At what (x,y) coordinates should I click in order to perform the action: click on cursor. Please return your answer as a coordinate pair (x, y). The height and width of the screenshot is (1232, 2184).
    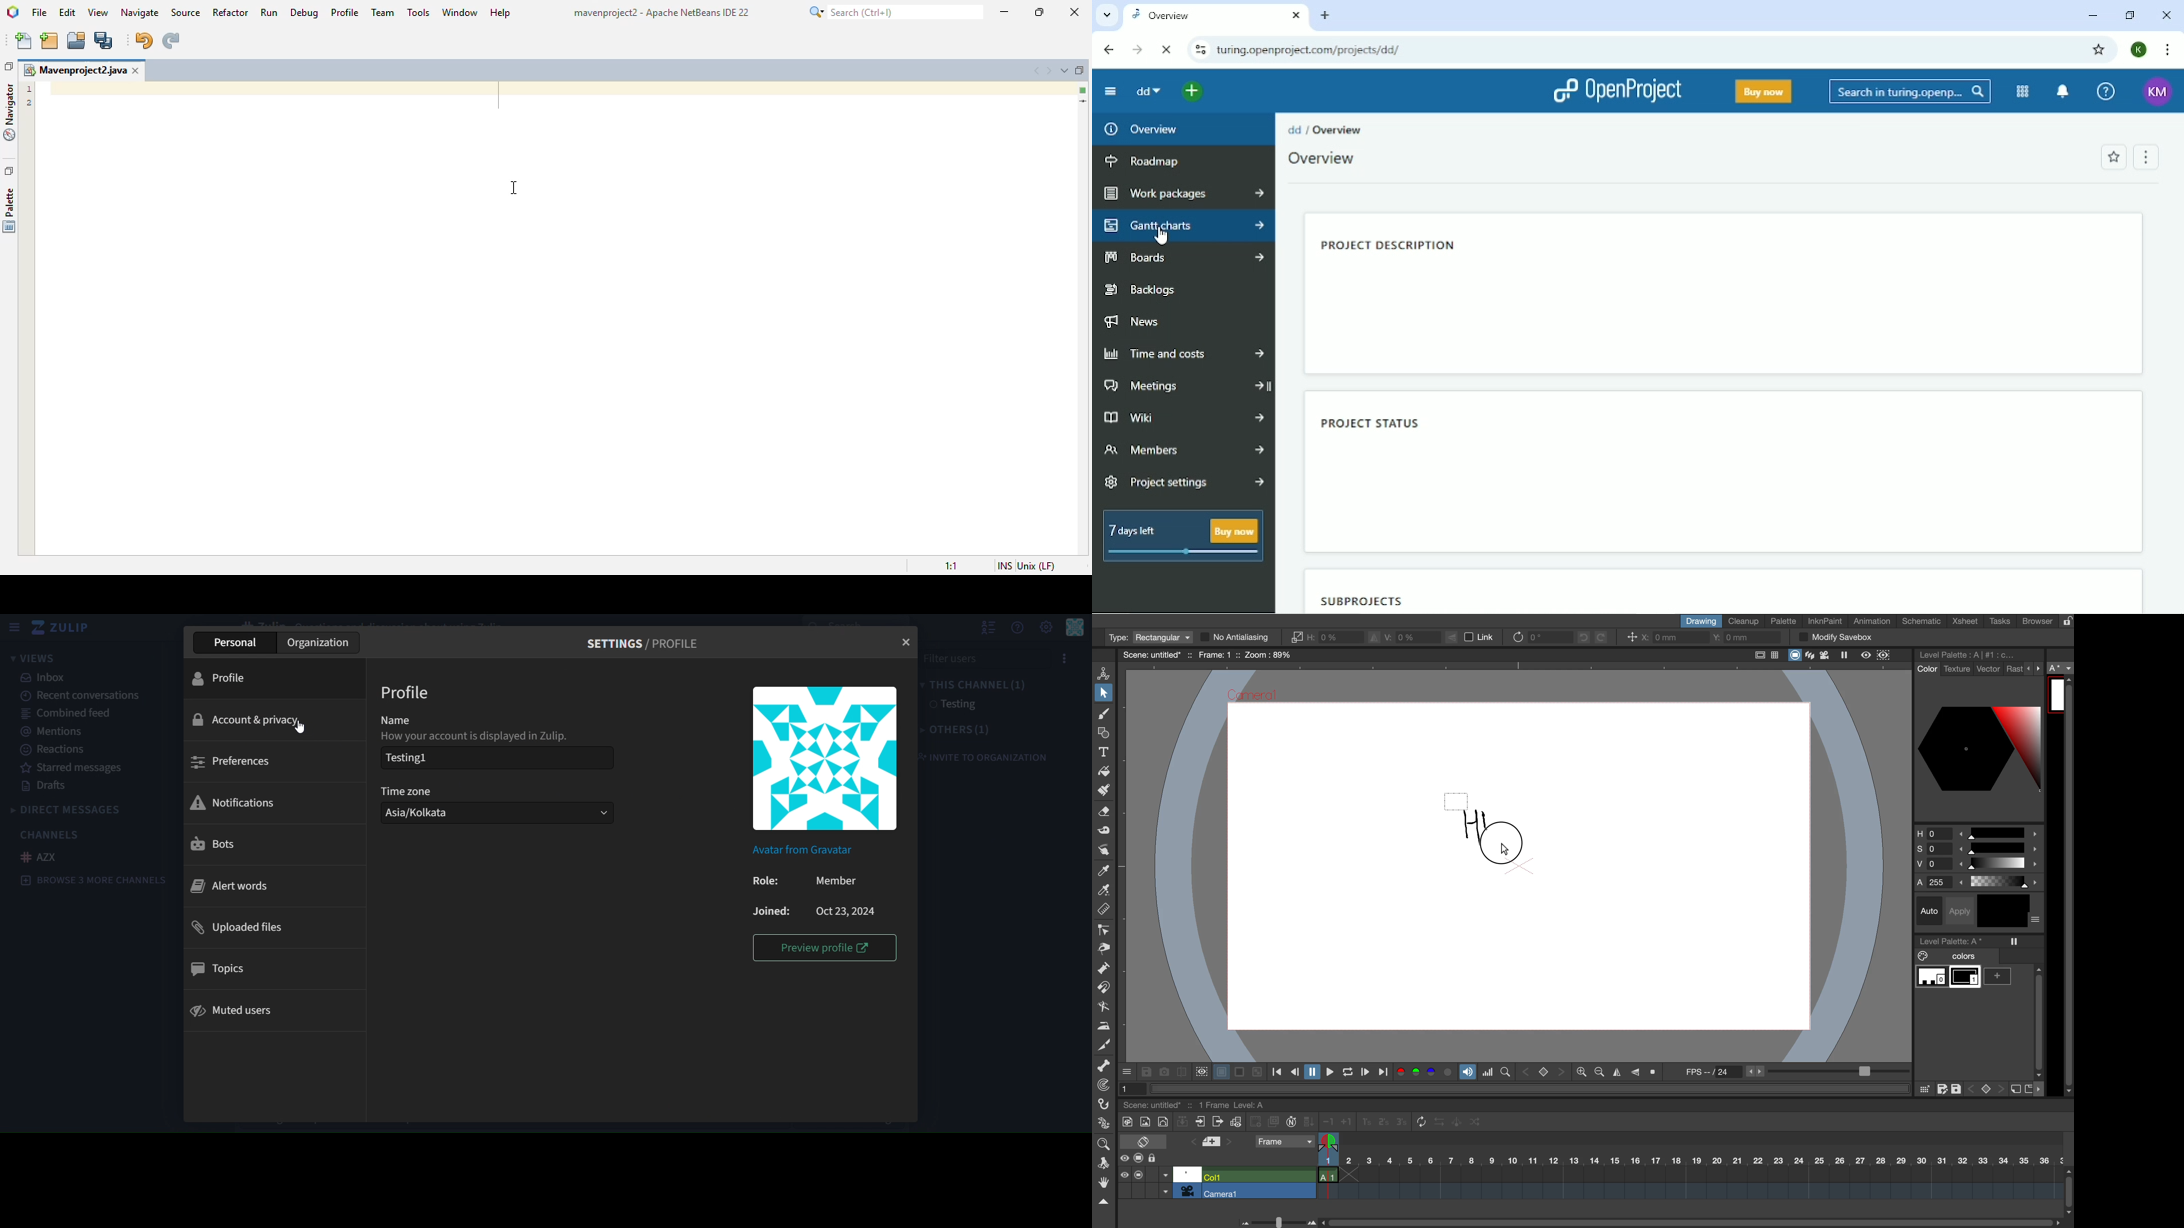
    Looking at the image, I should click on (1505, 851).